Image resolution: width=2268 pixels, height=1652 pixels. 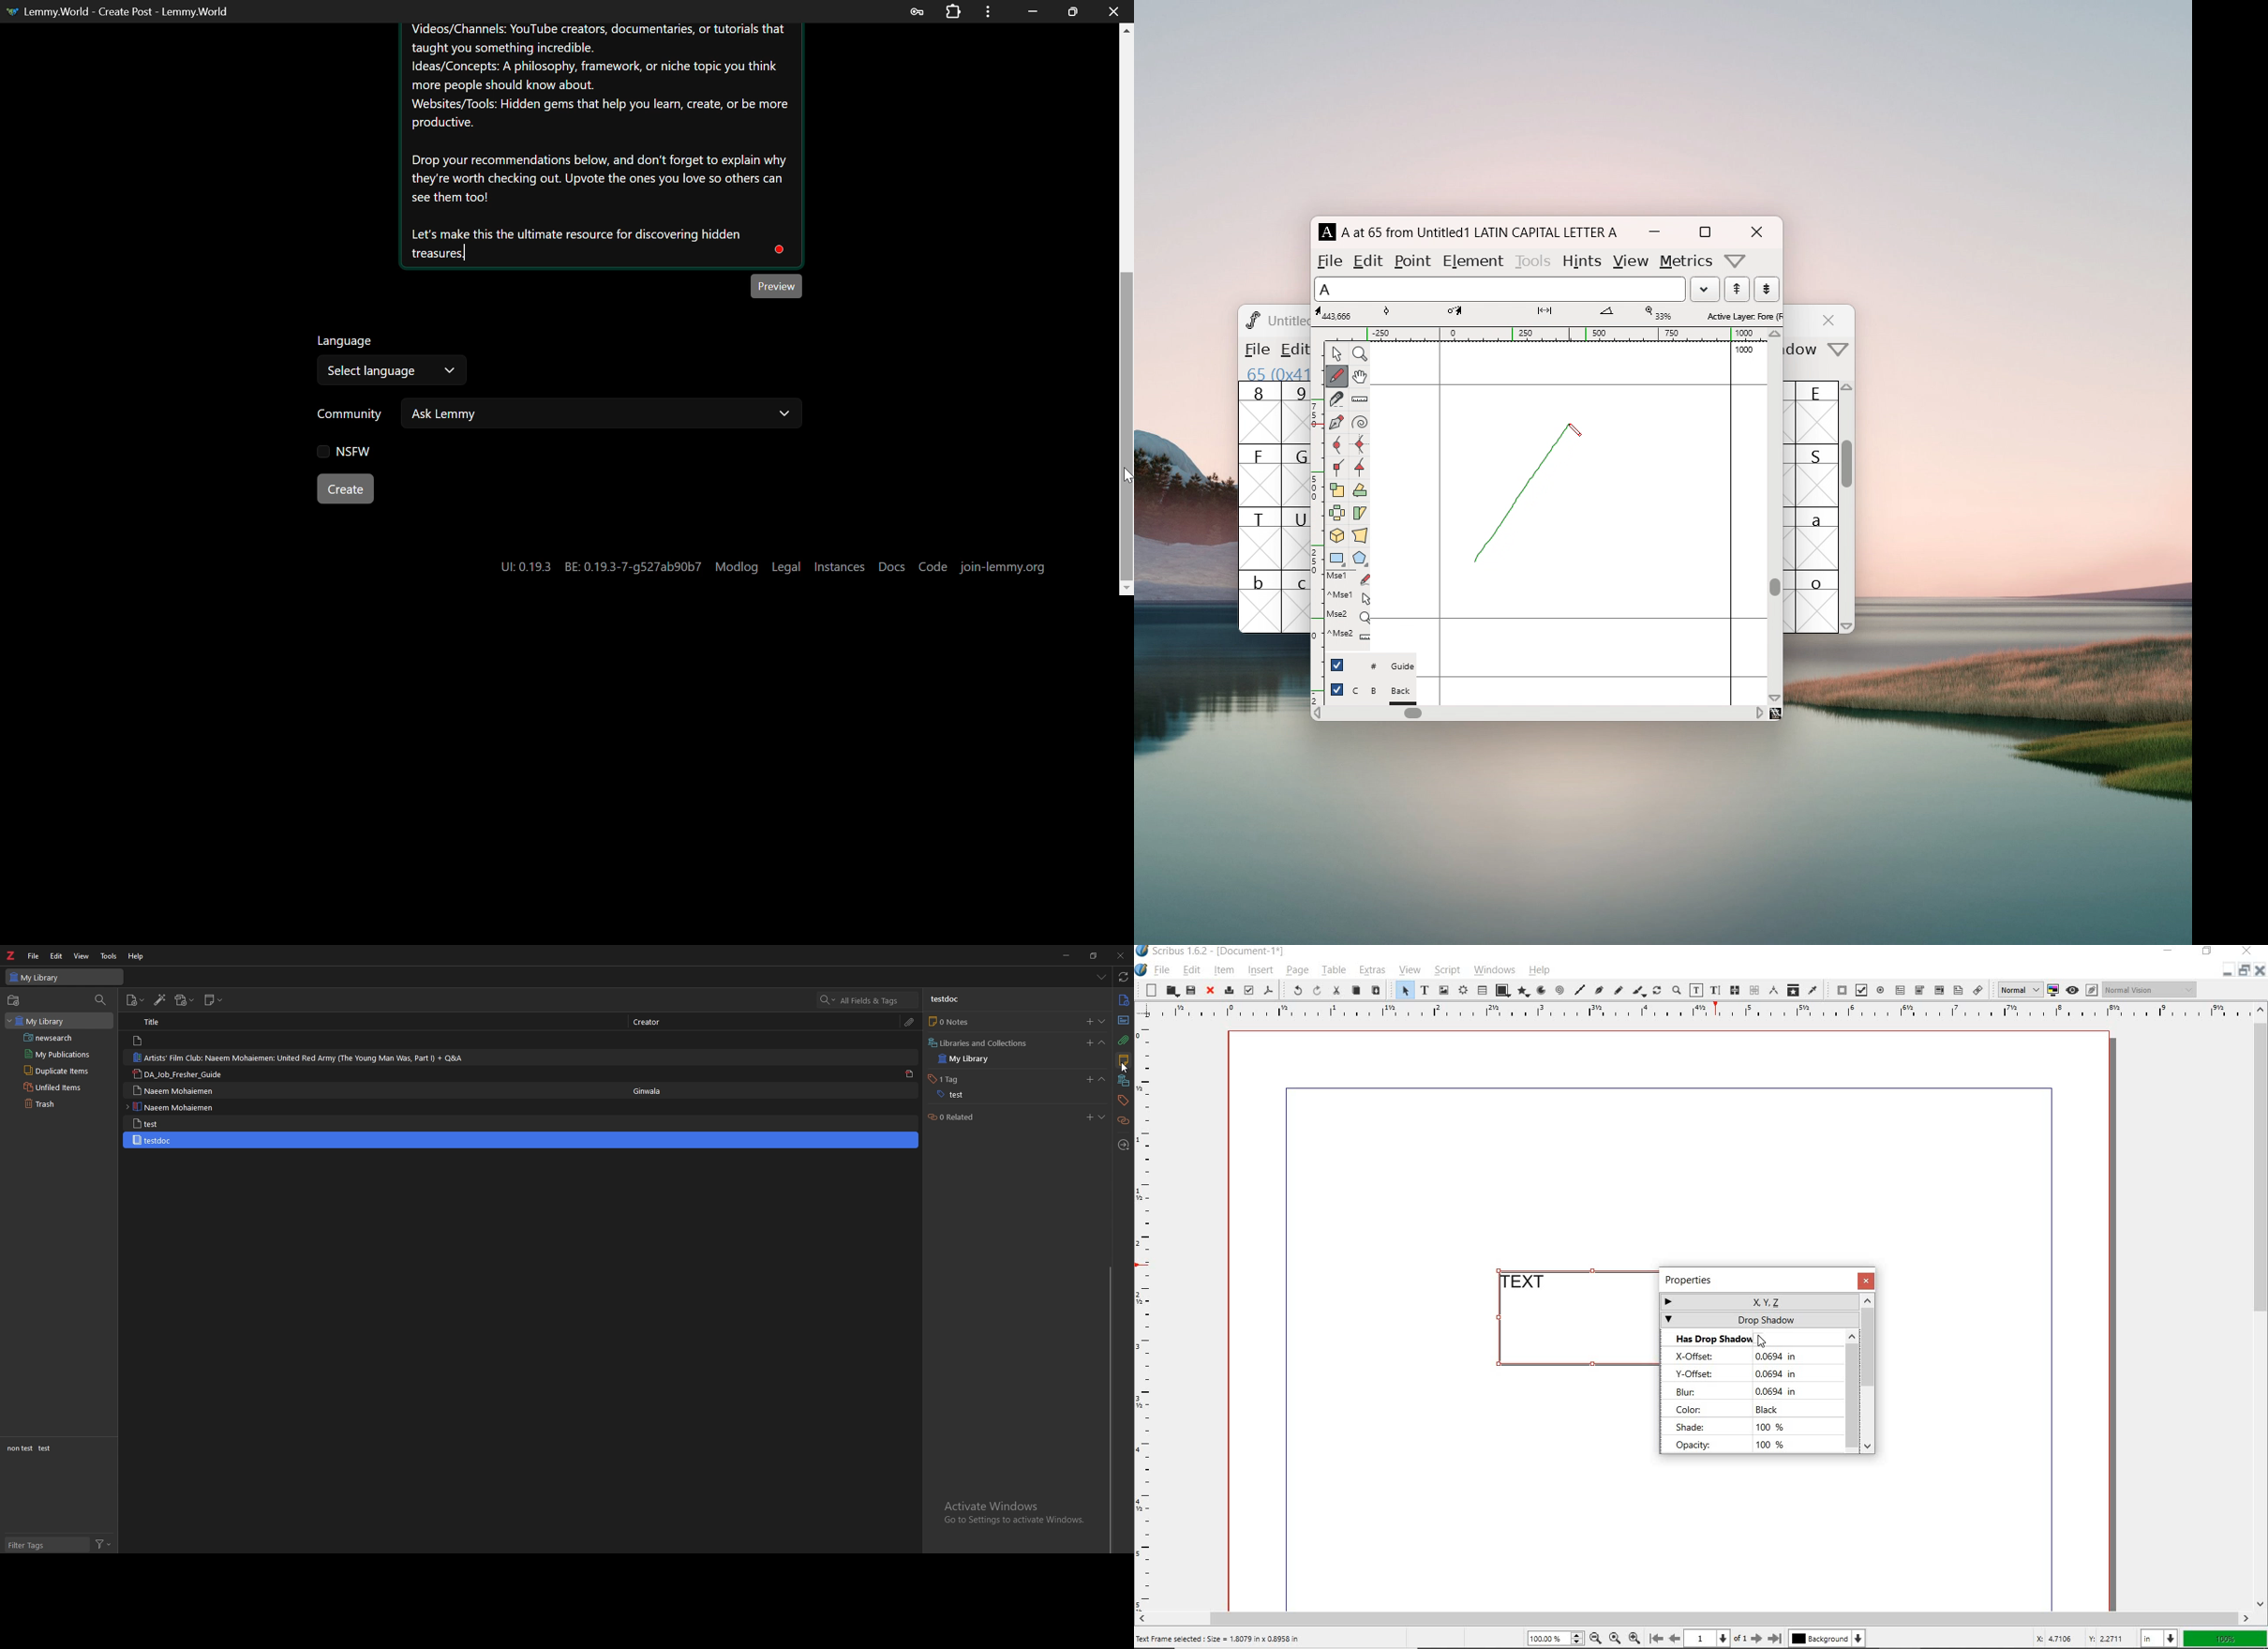 What do you see at coordinates (1228, 991) in the screenshot?
I see `print` at bounding box center [1228, 991].